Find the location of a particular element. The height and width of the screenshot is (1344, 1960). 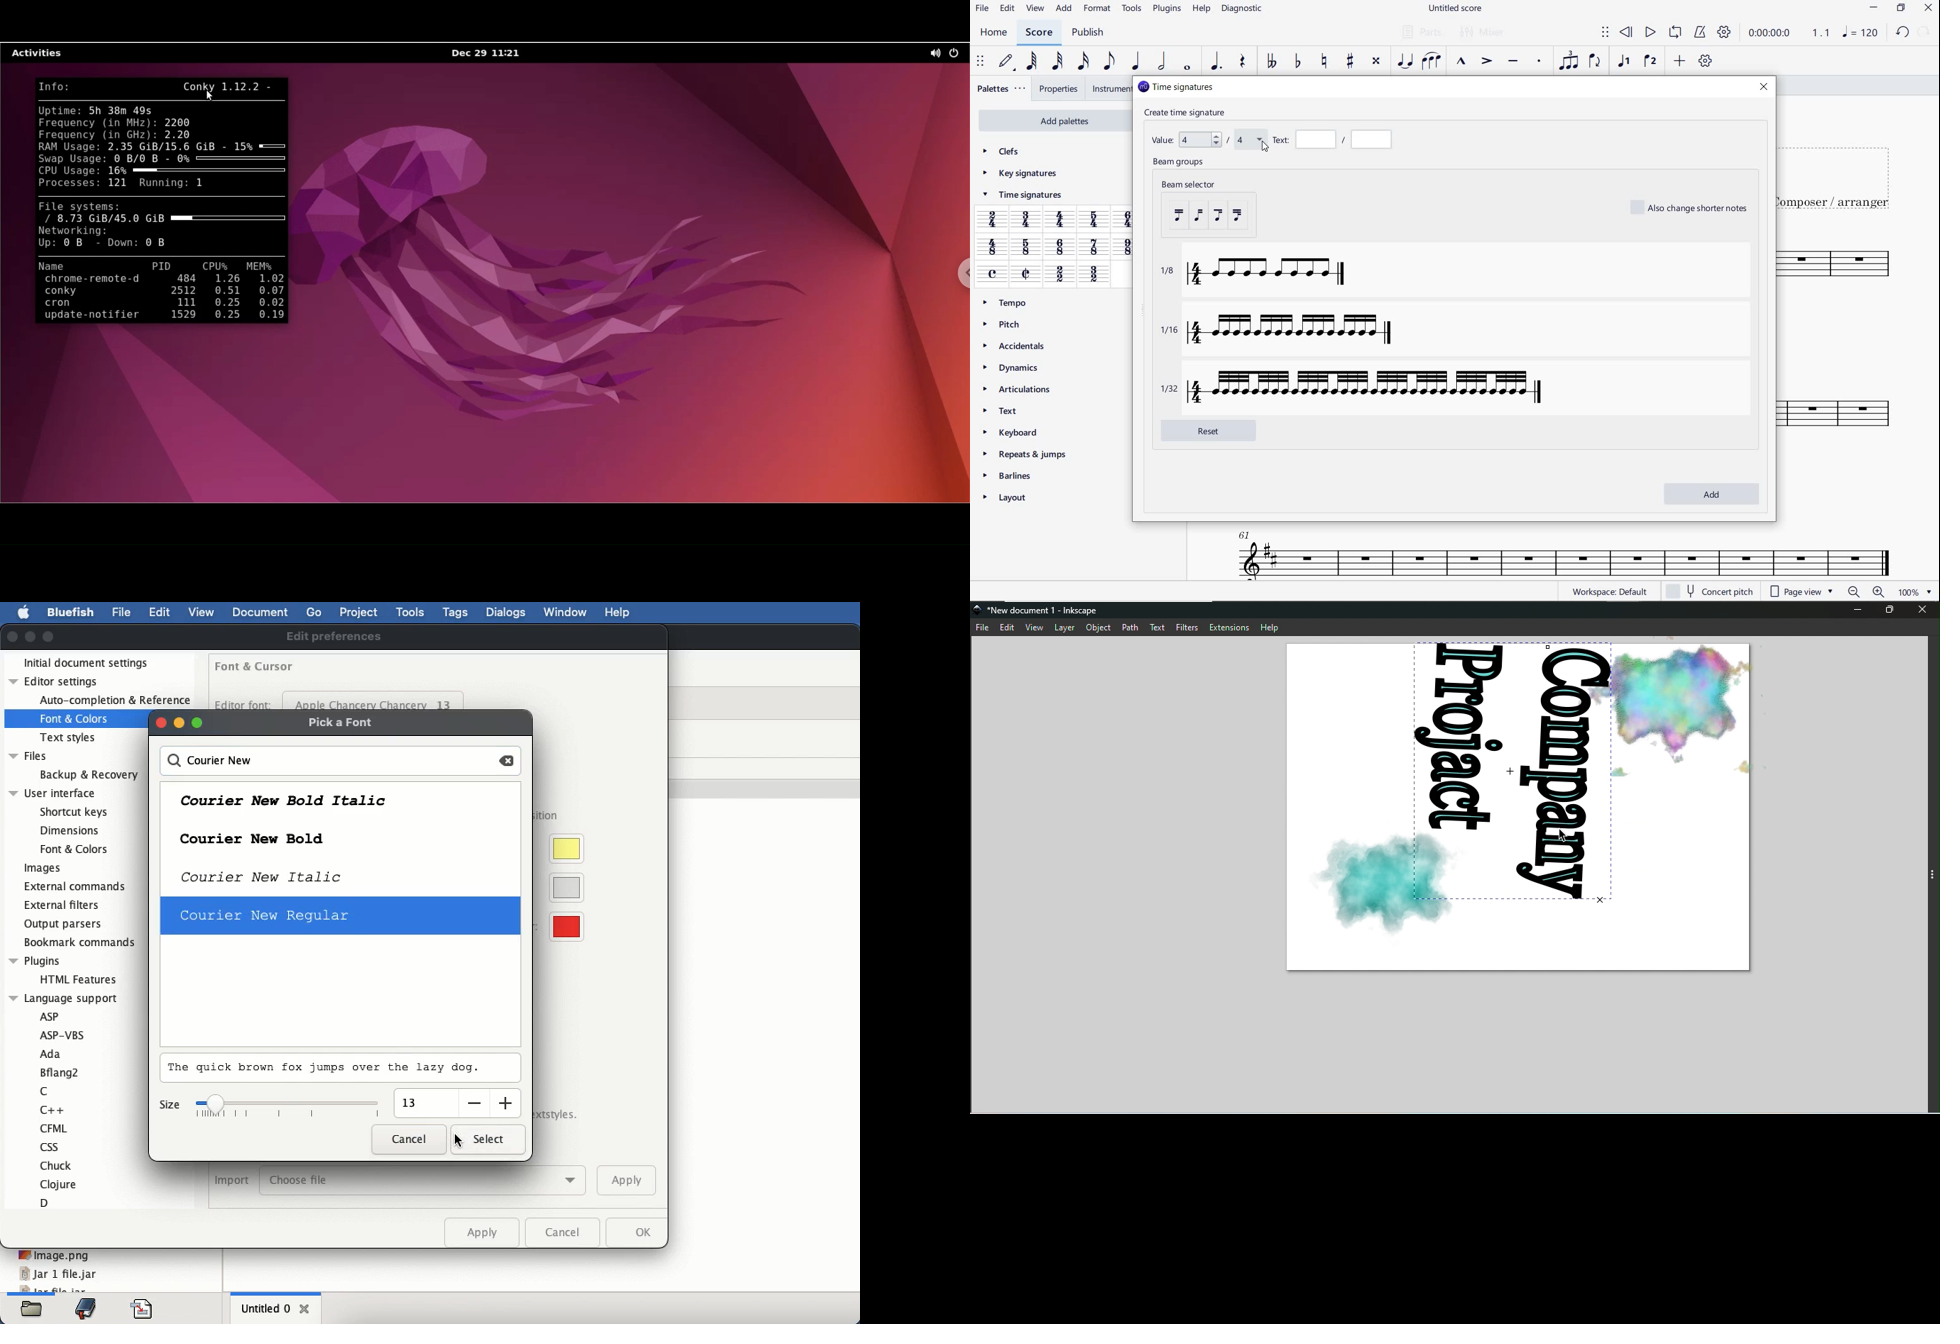

Canvas is located at coordinates (1520, 809).